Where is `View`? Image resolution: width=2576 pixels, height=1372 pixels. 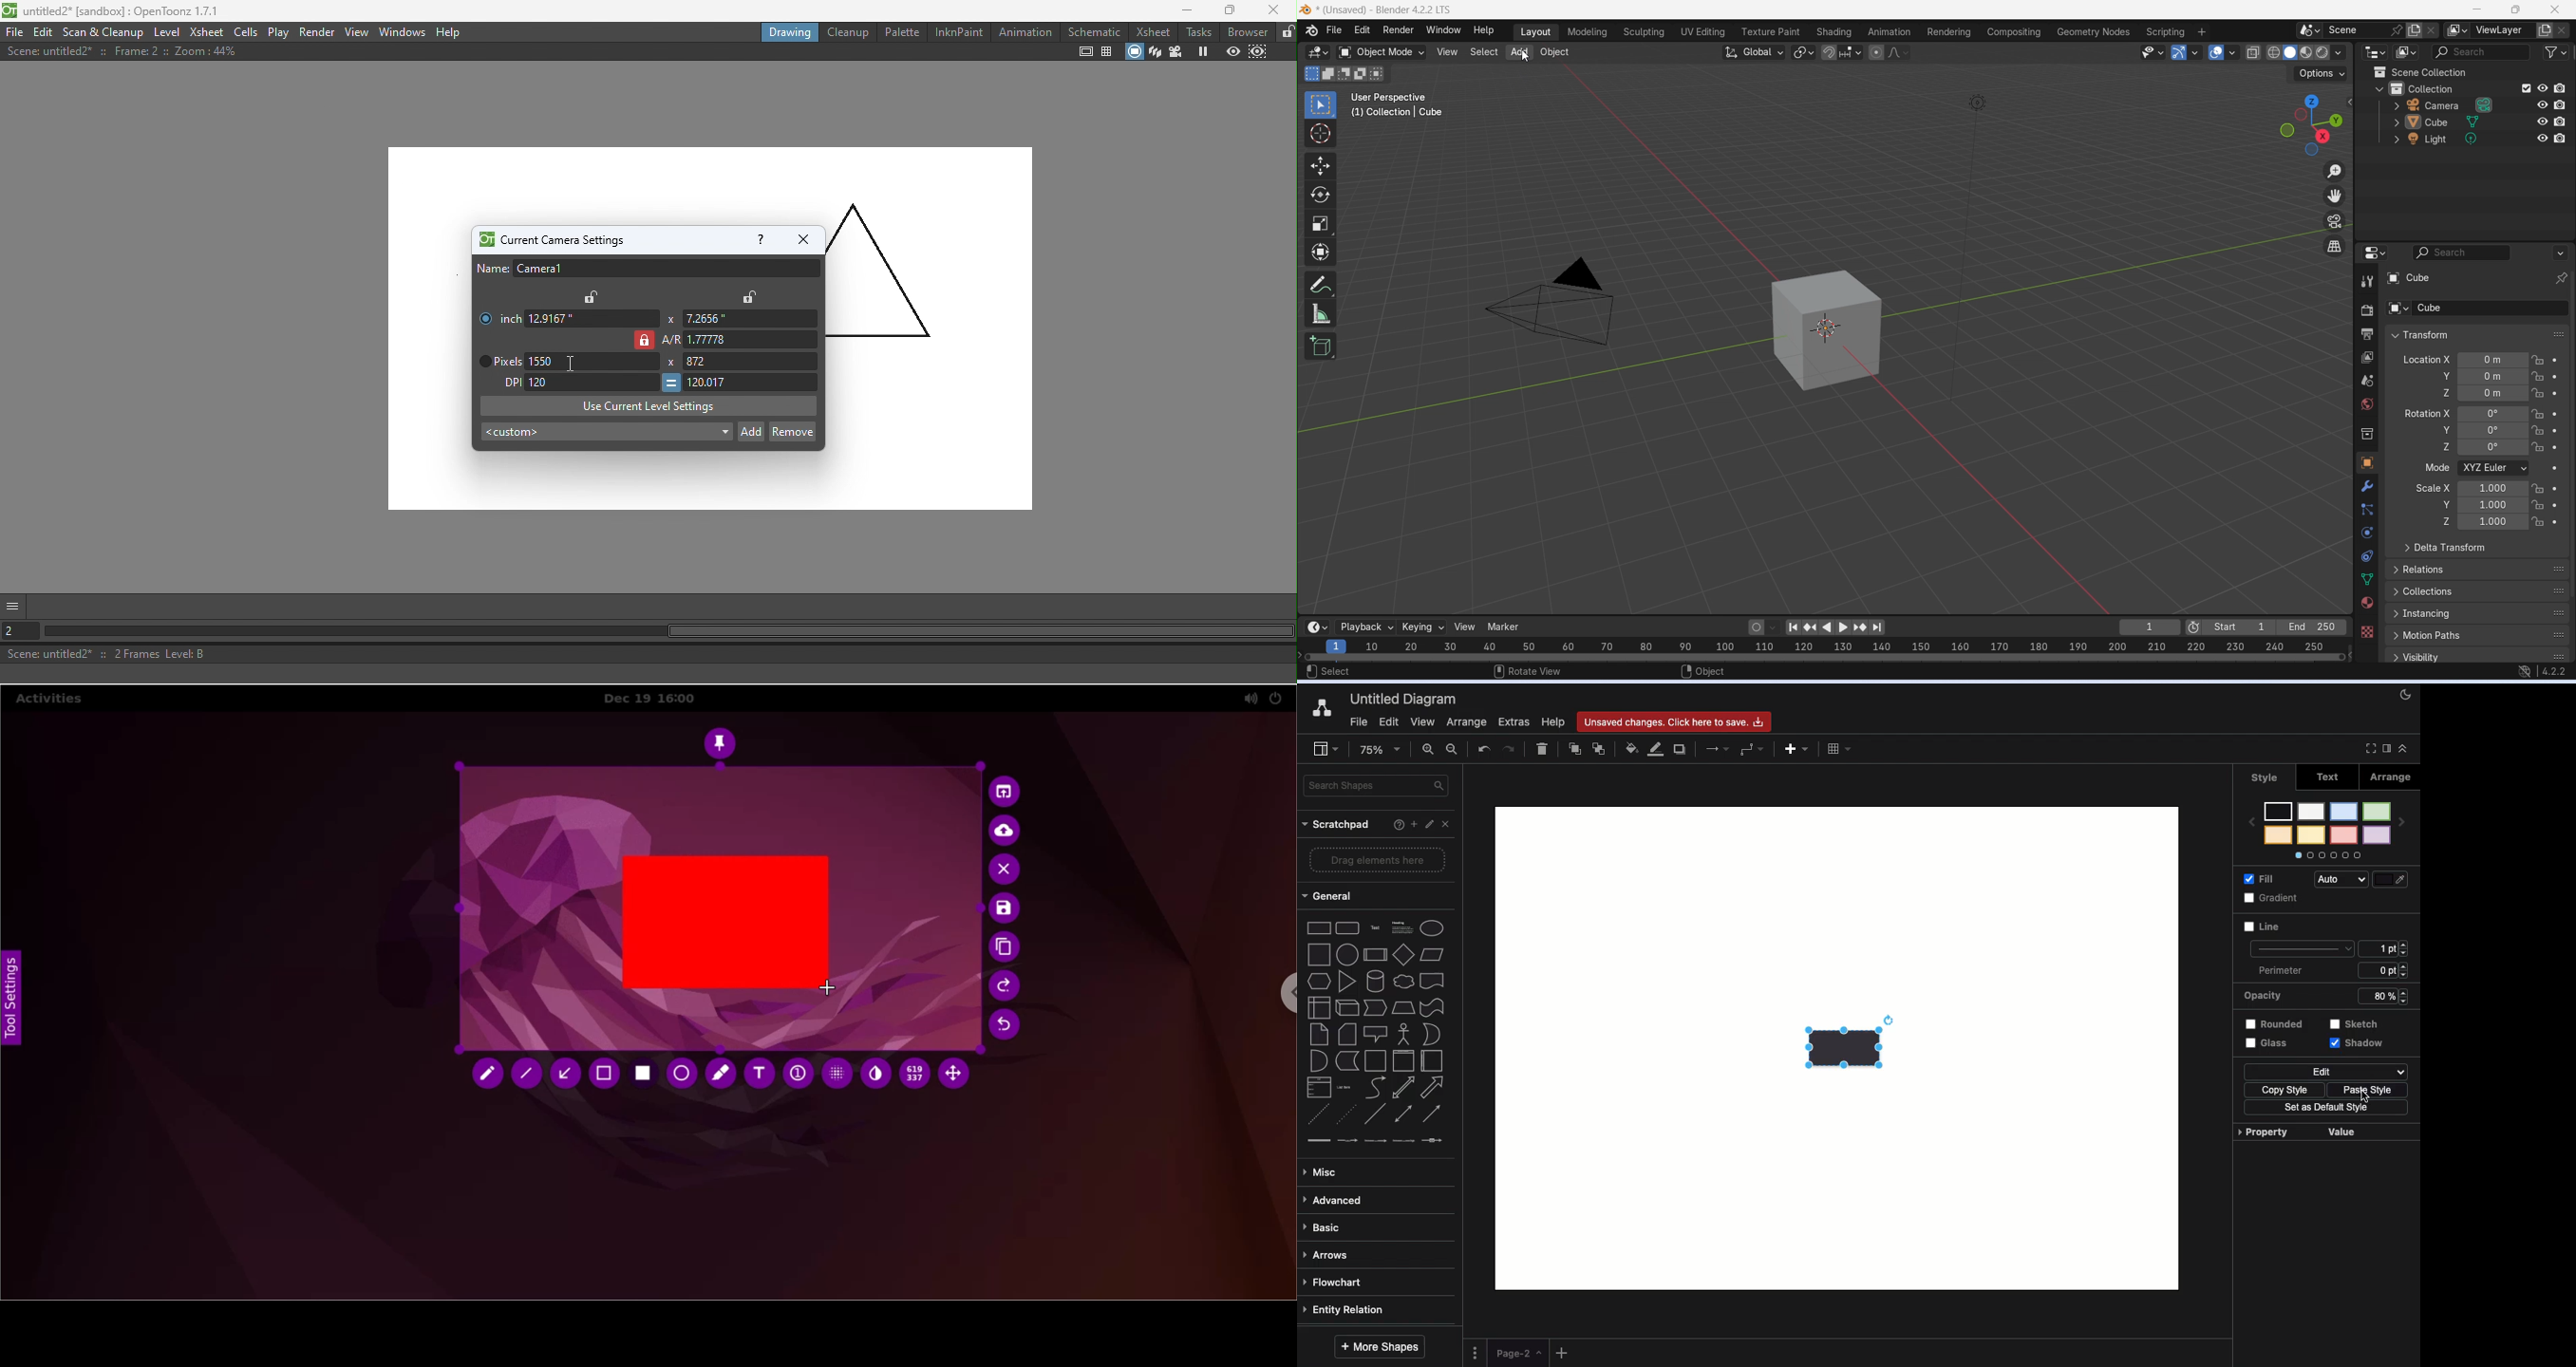 View is located at coordinates (1424, 722).